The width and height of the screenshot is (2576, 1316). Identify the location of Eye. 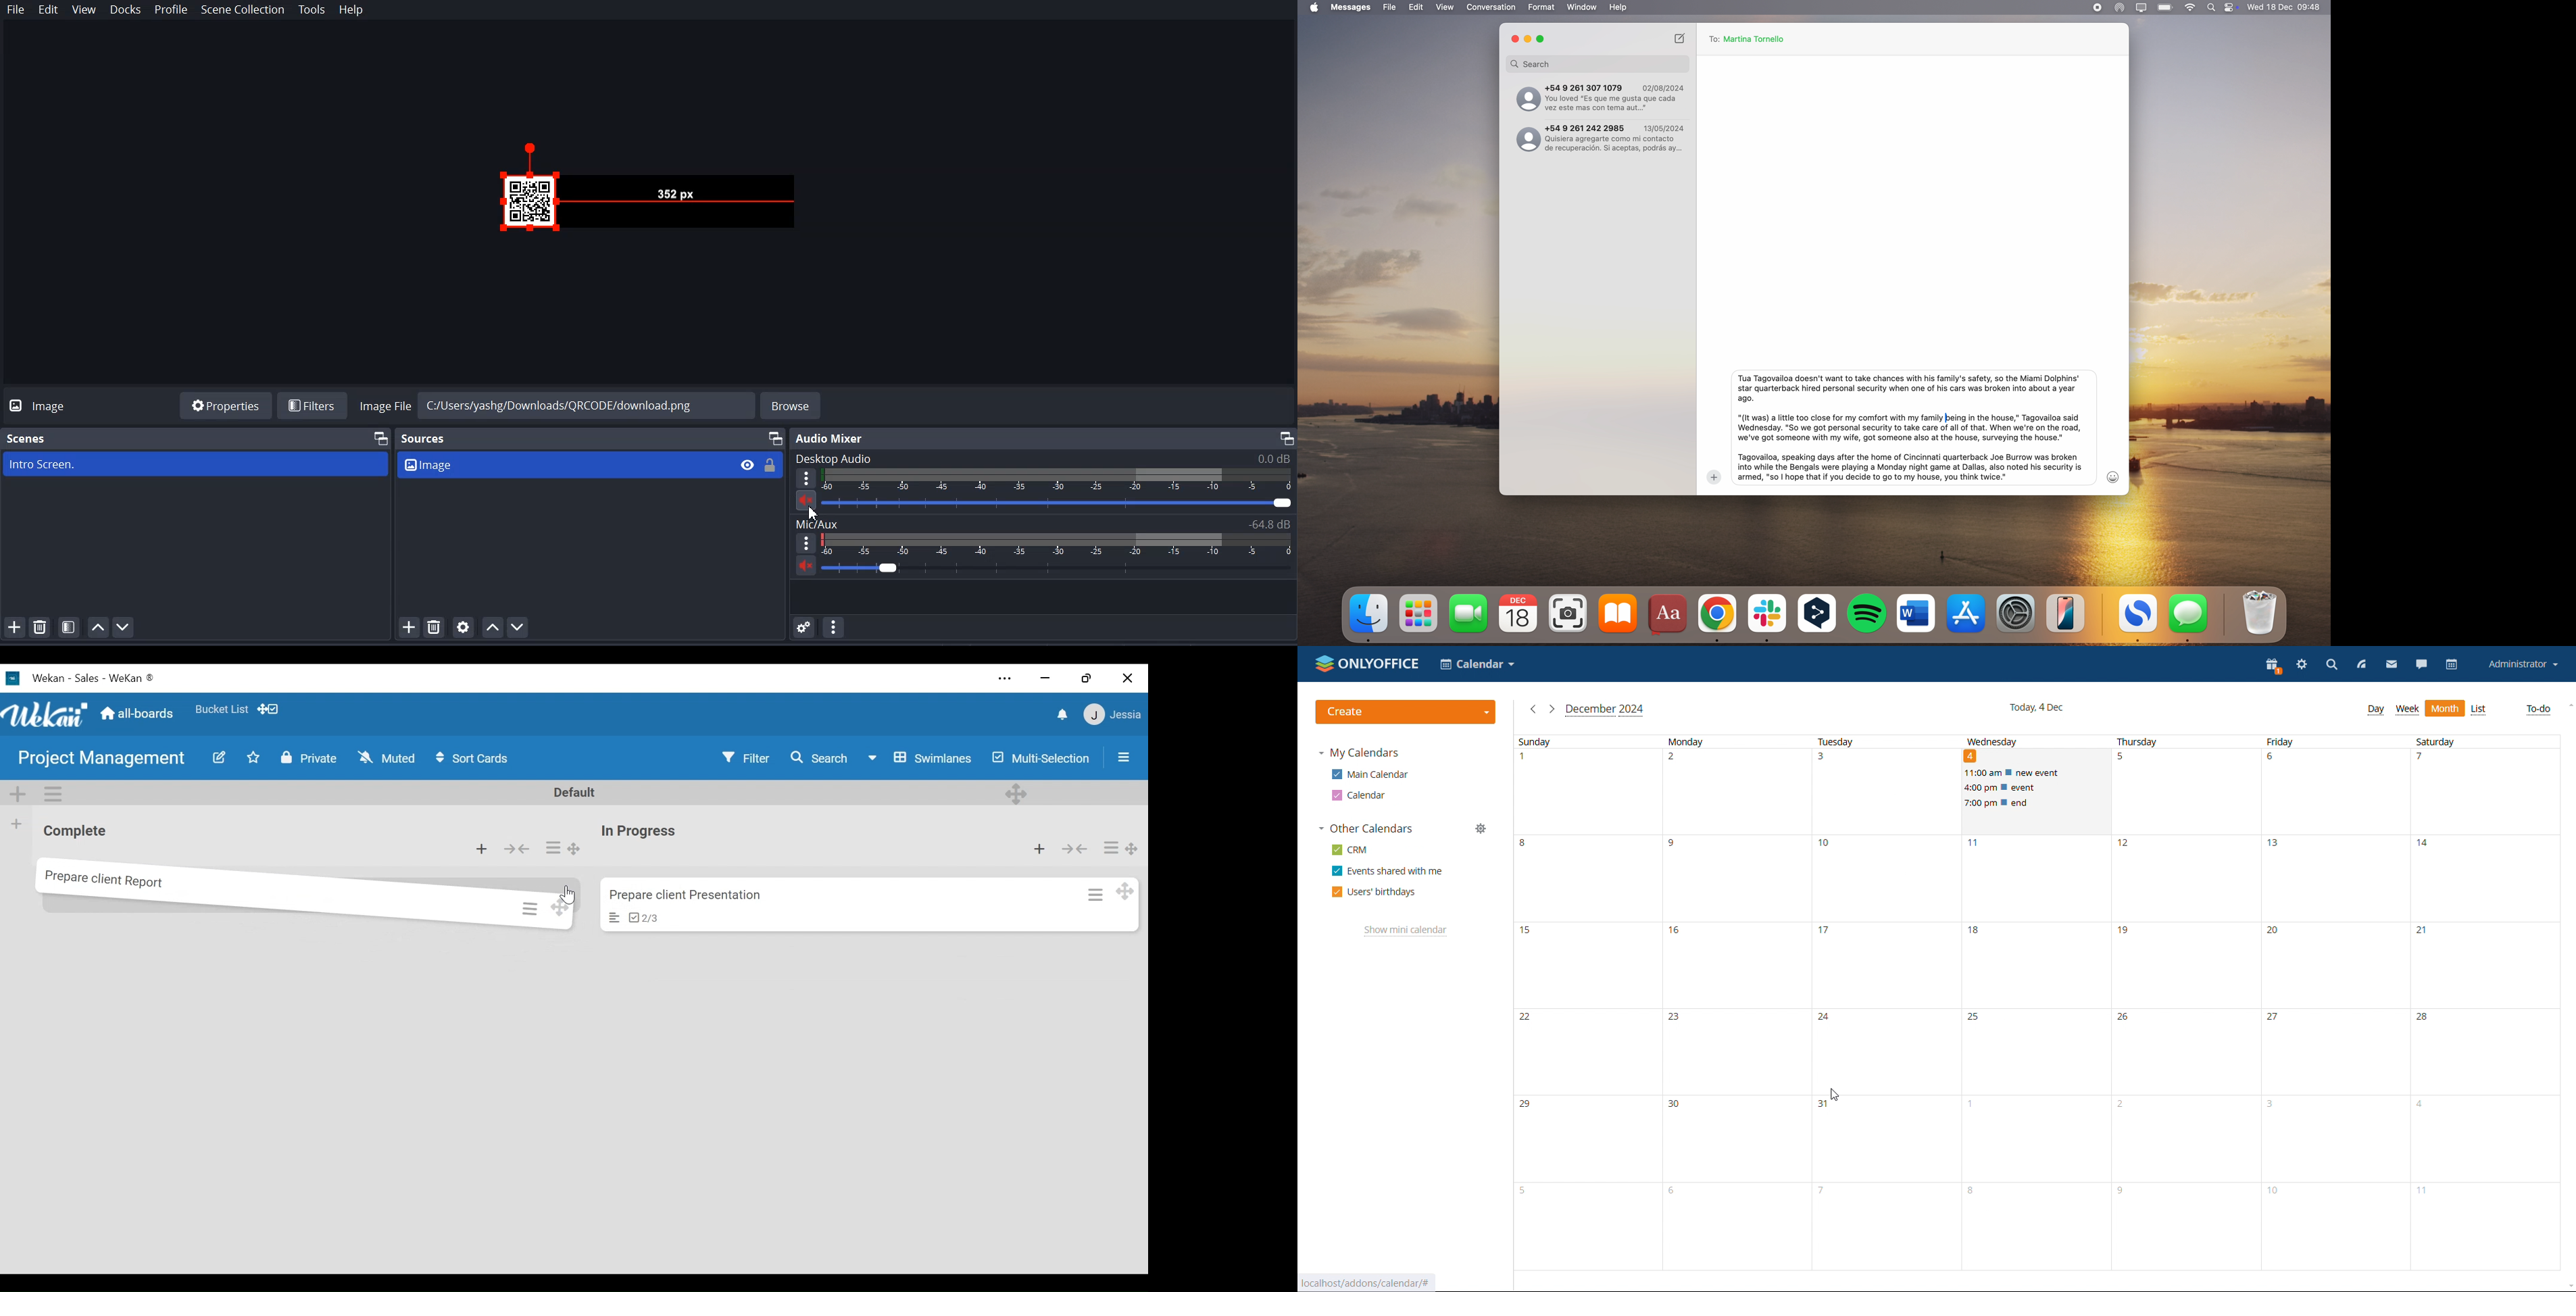
(747, 464).